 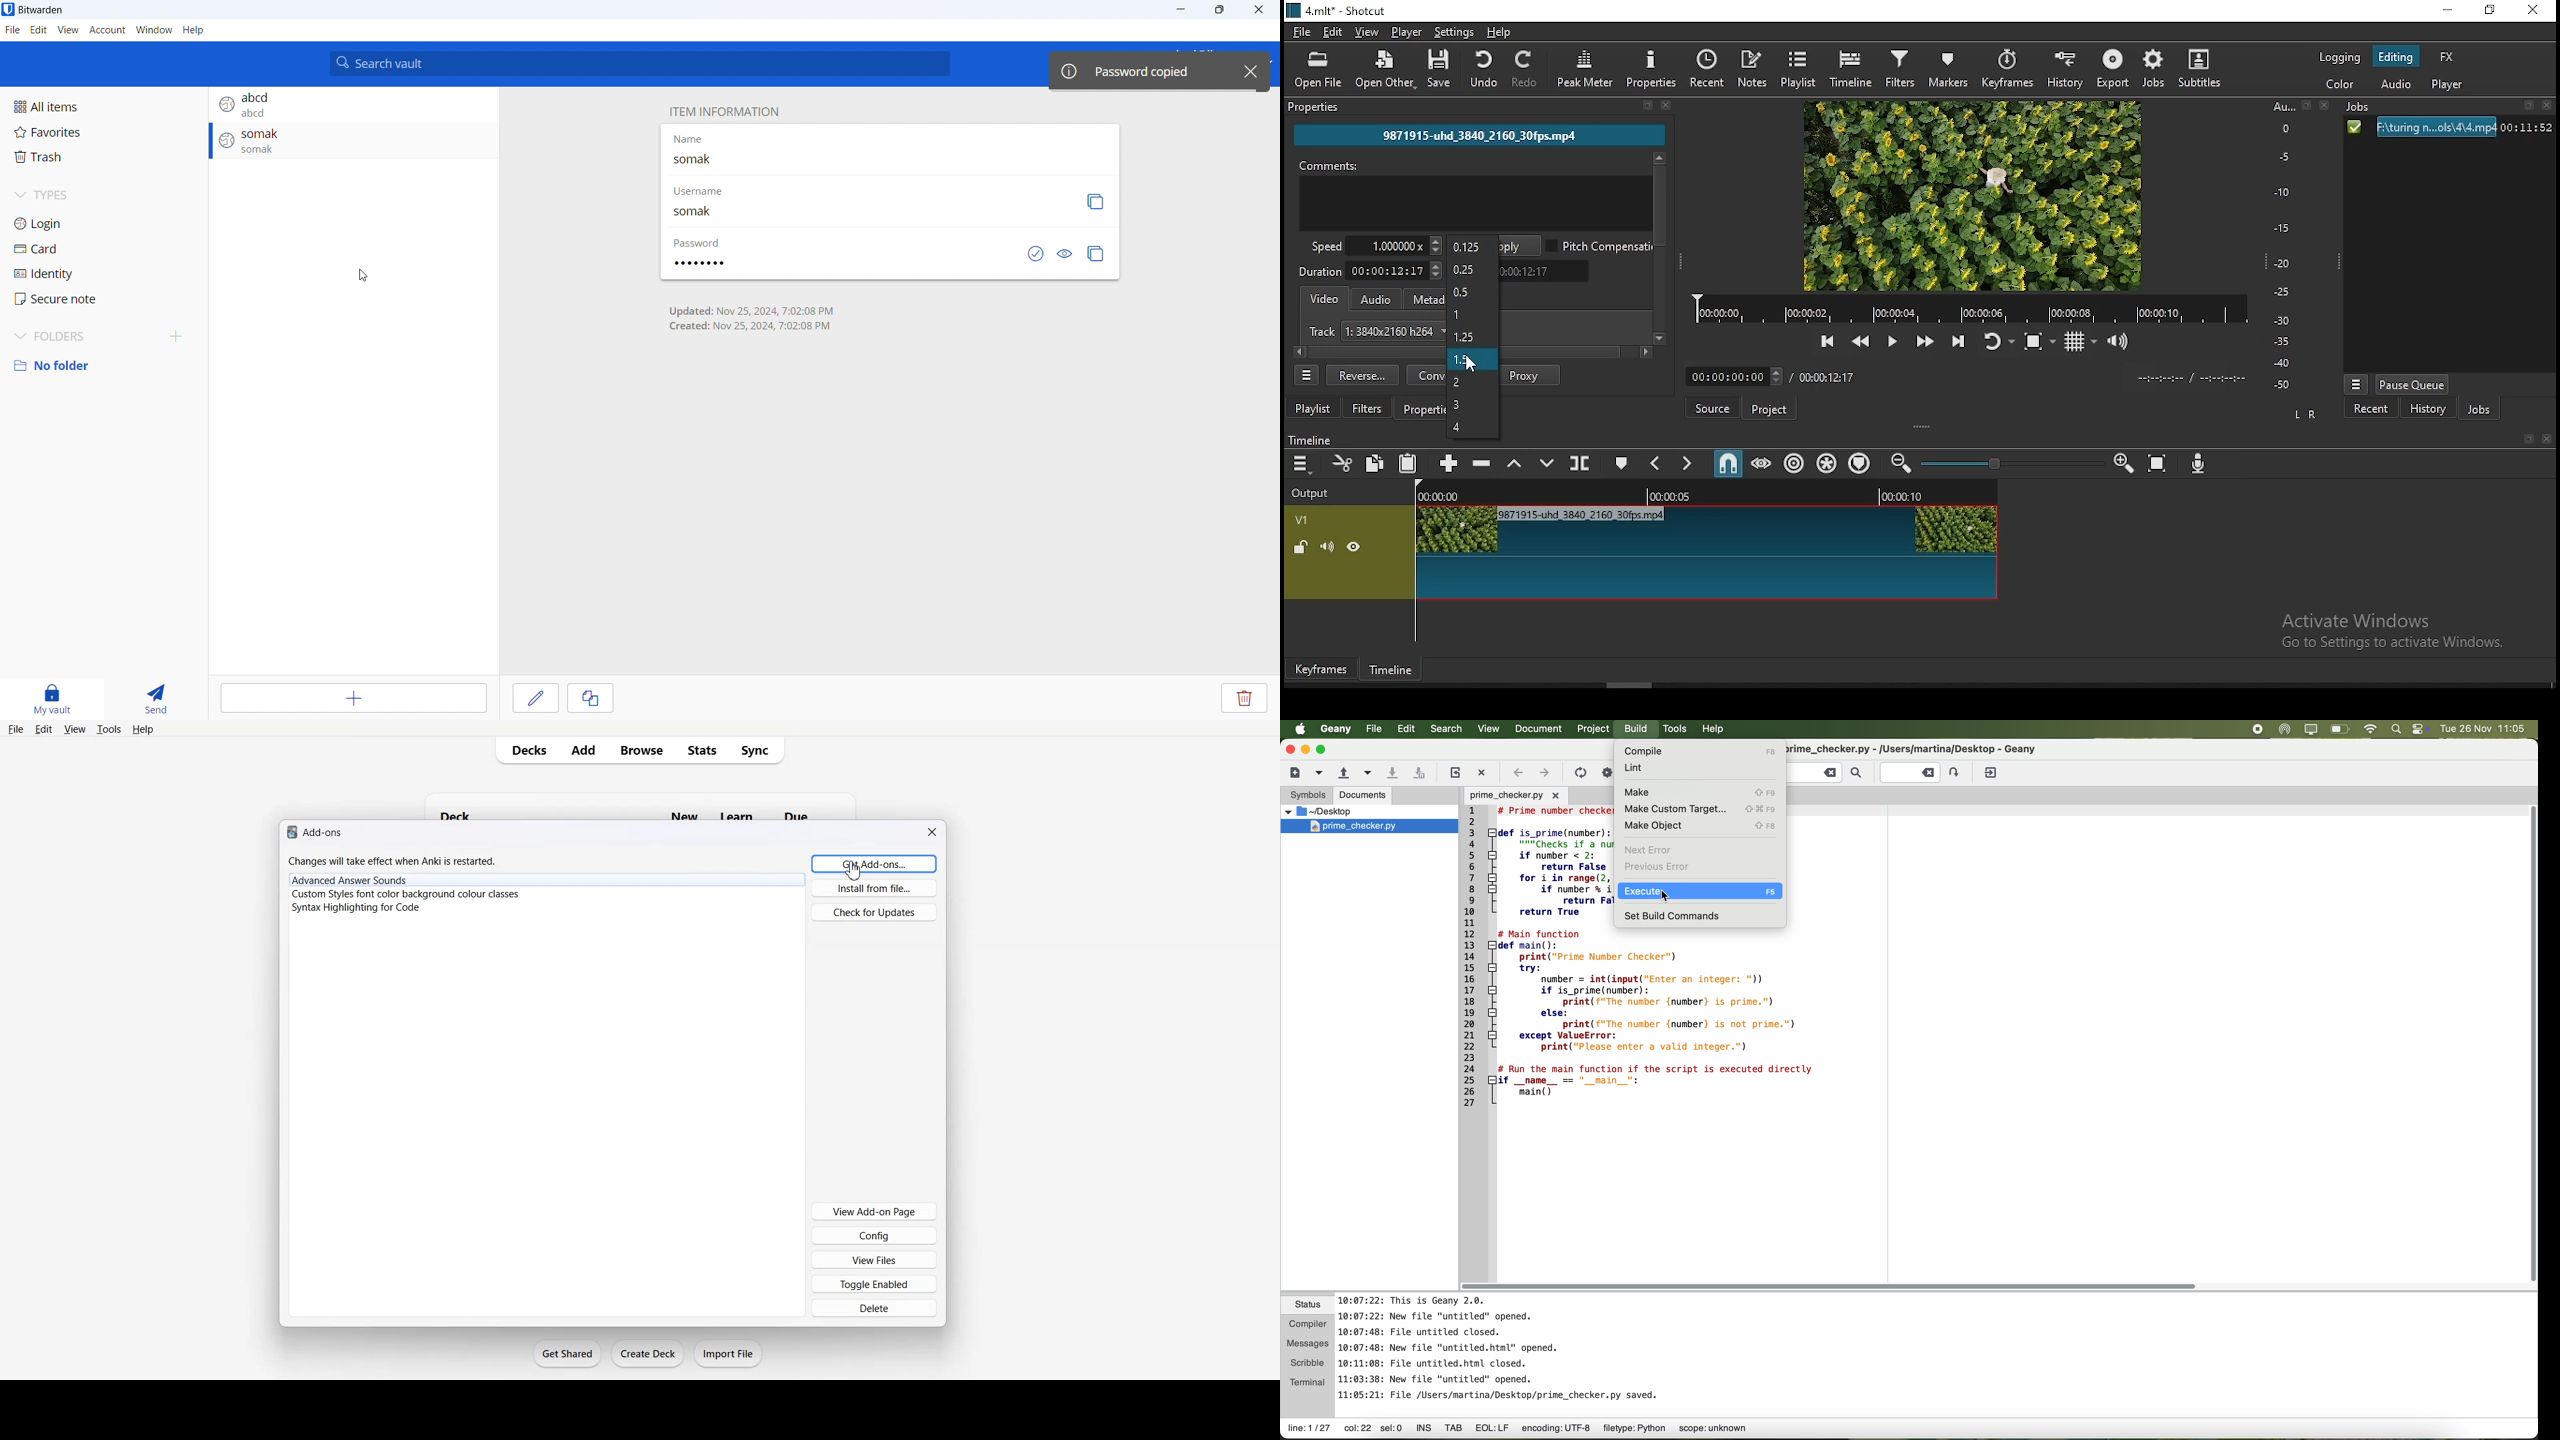 I want to click on no folder, so click(x=103, y=365).